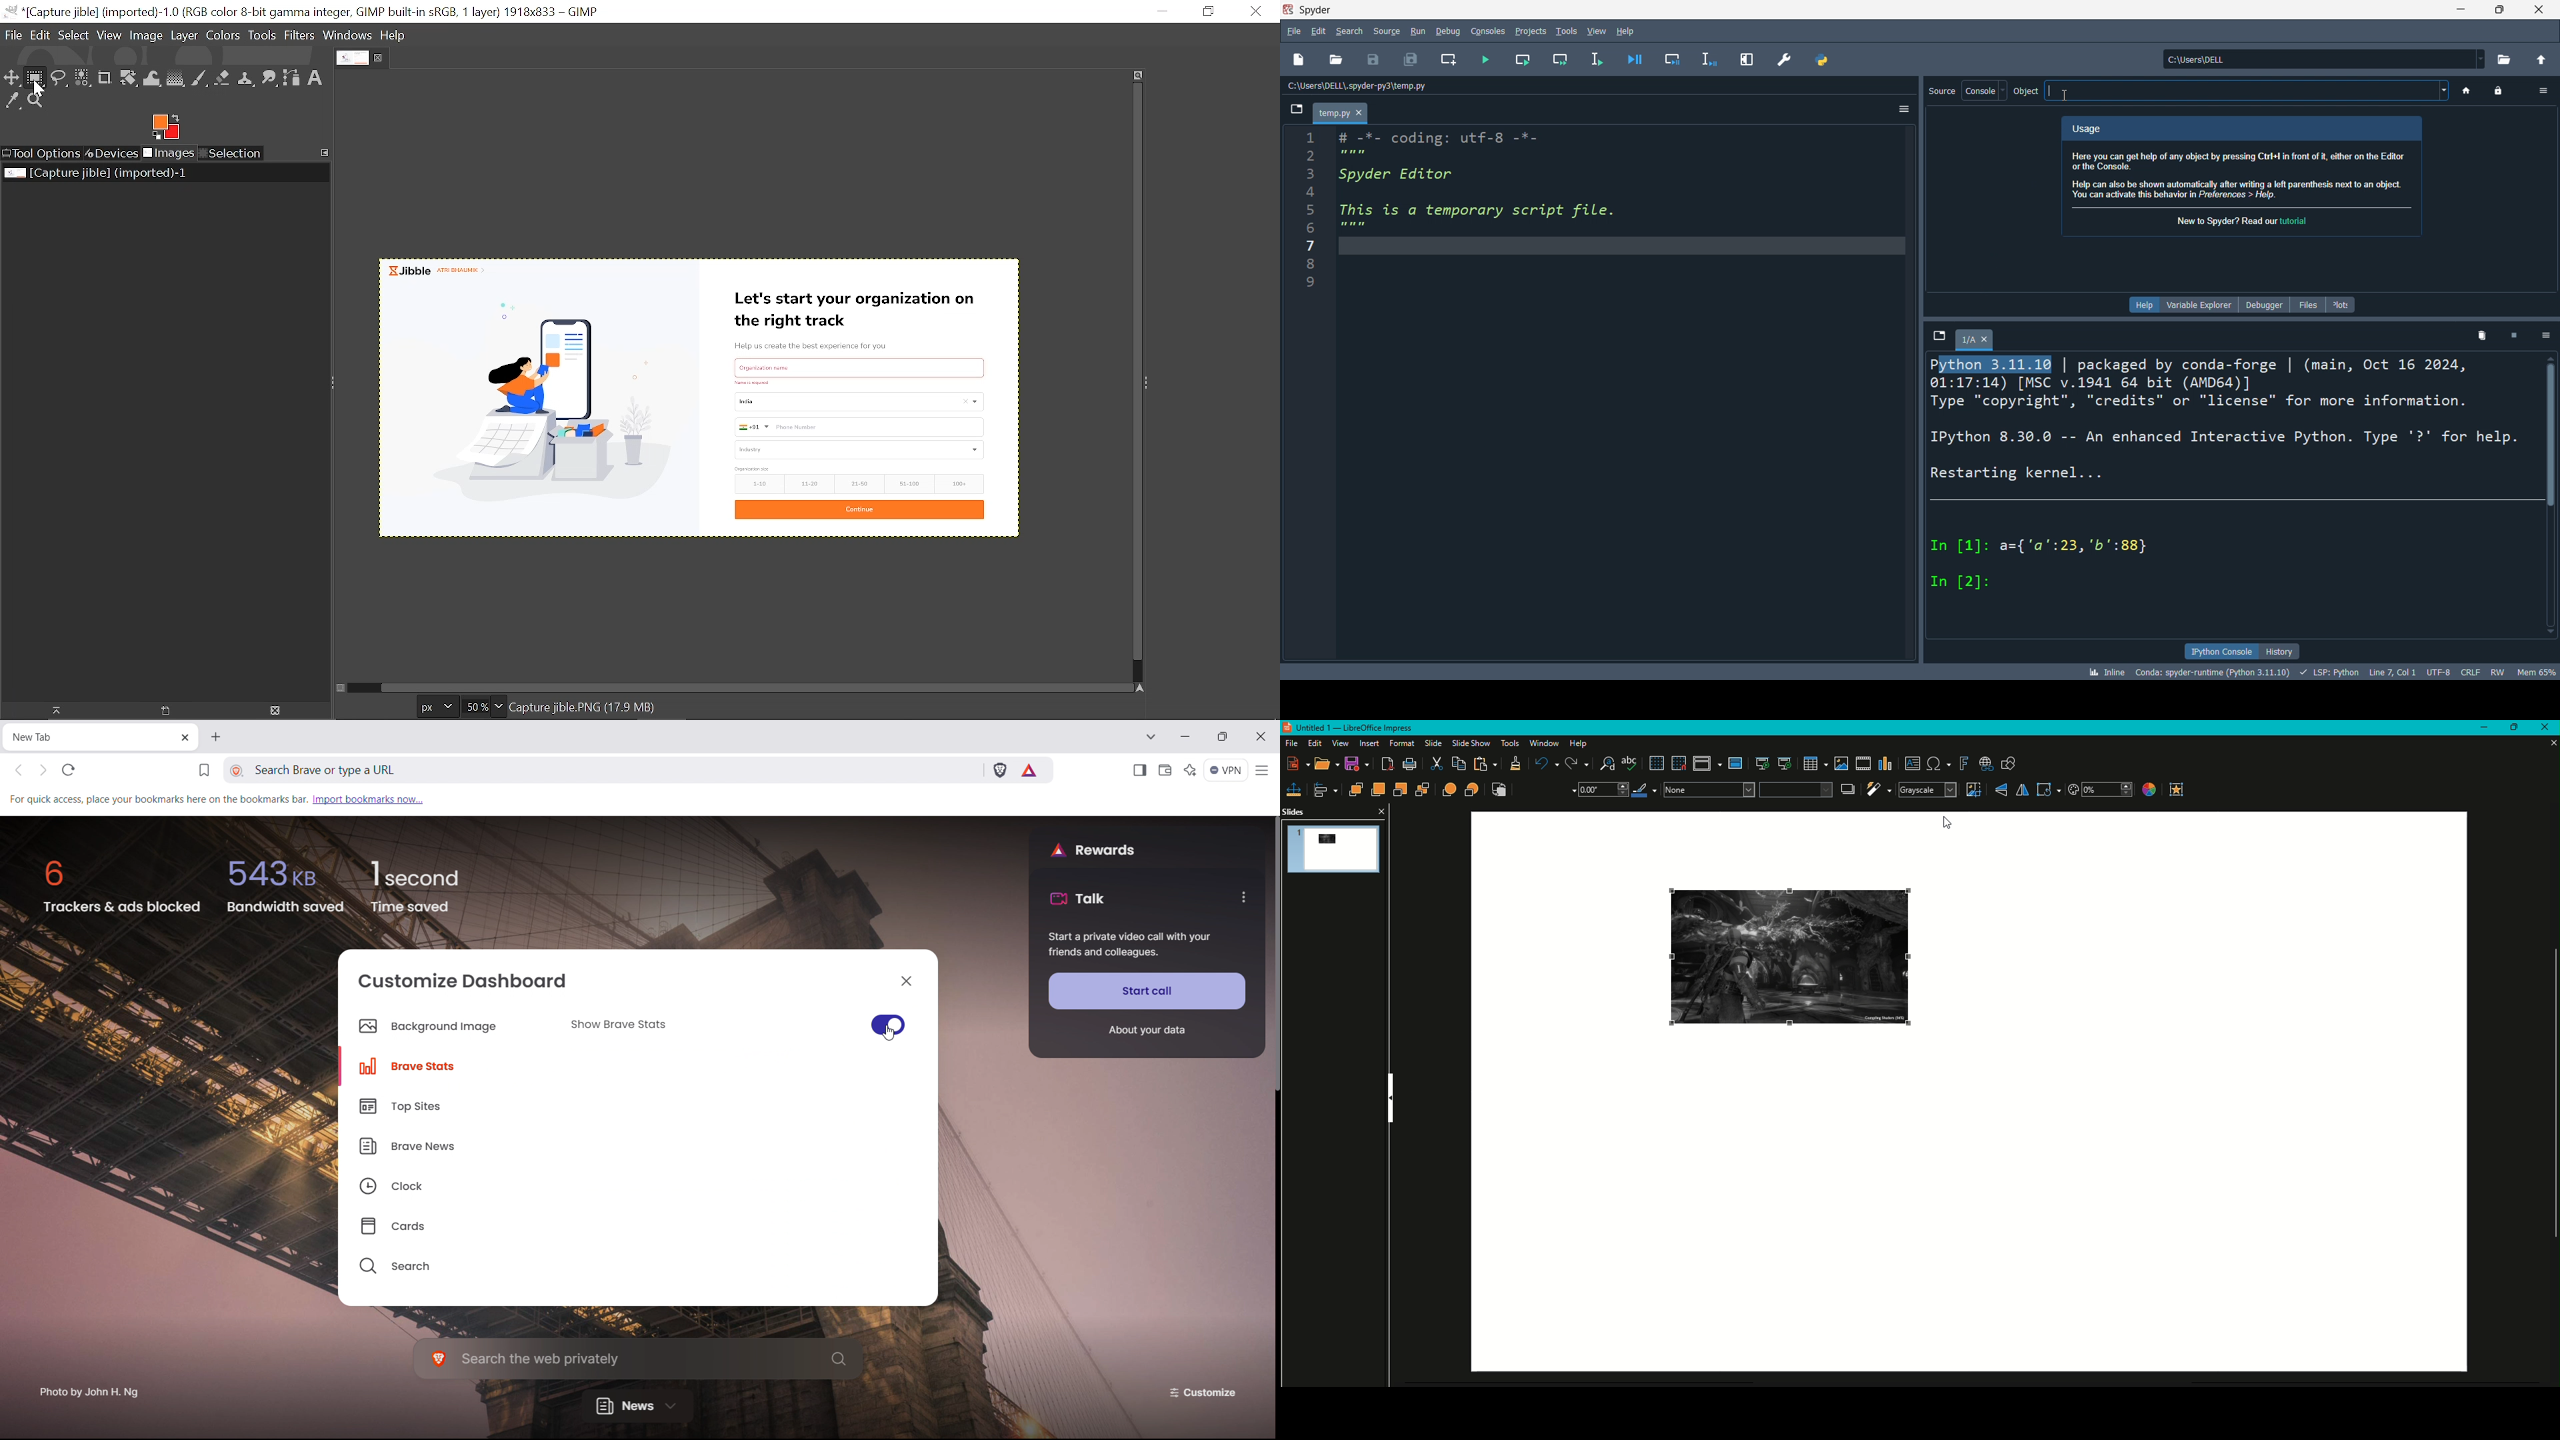  Describe the element at coordinates (2177, 789) in the screenshot. I see `Interaction` at that location.